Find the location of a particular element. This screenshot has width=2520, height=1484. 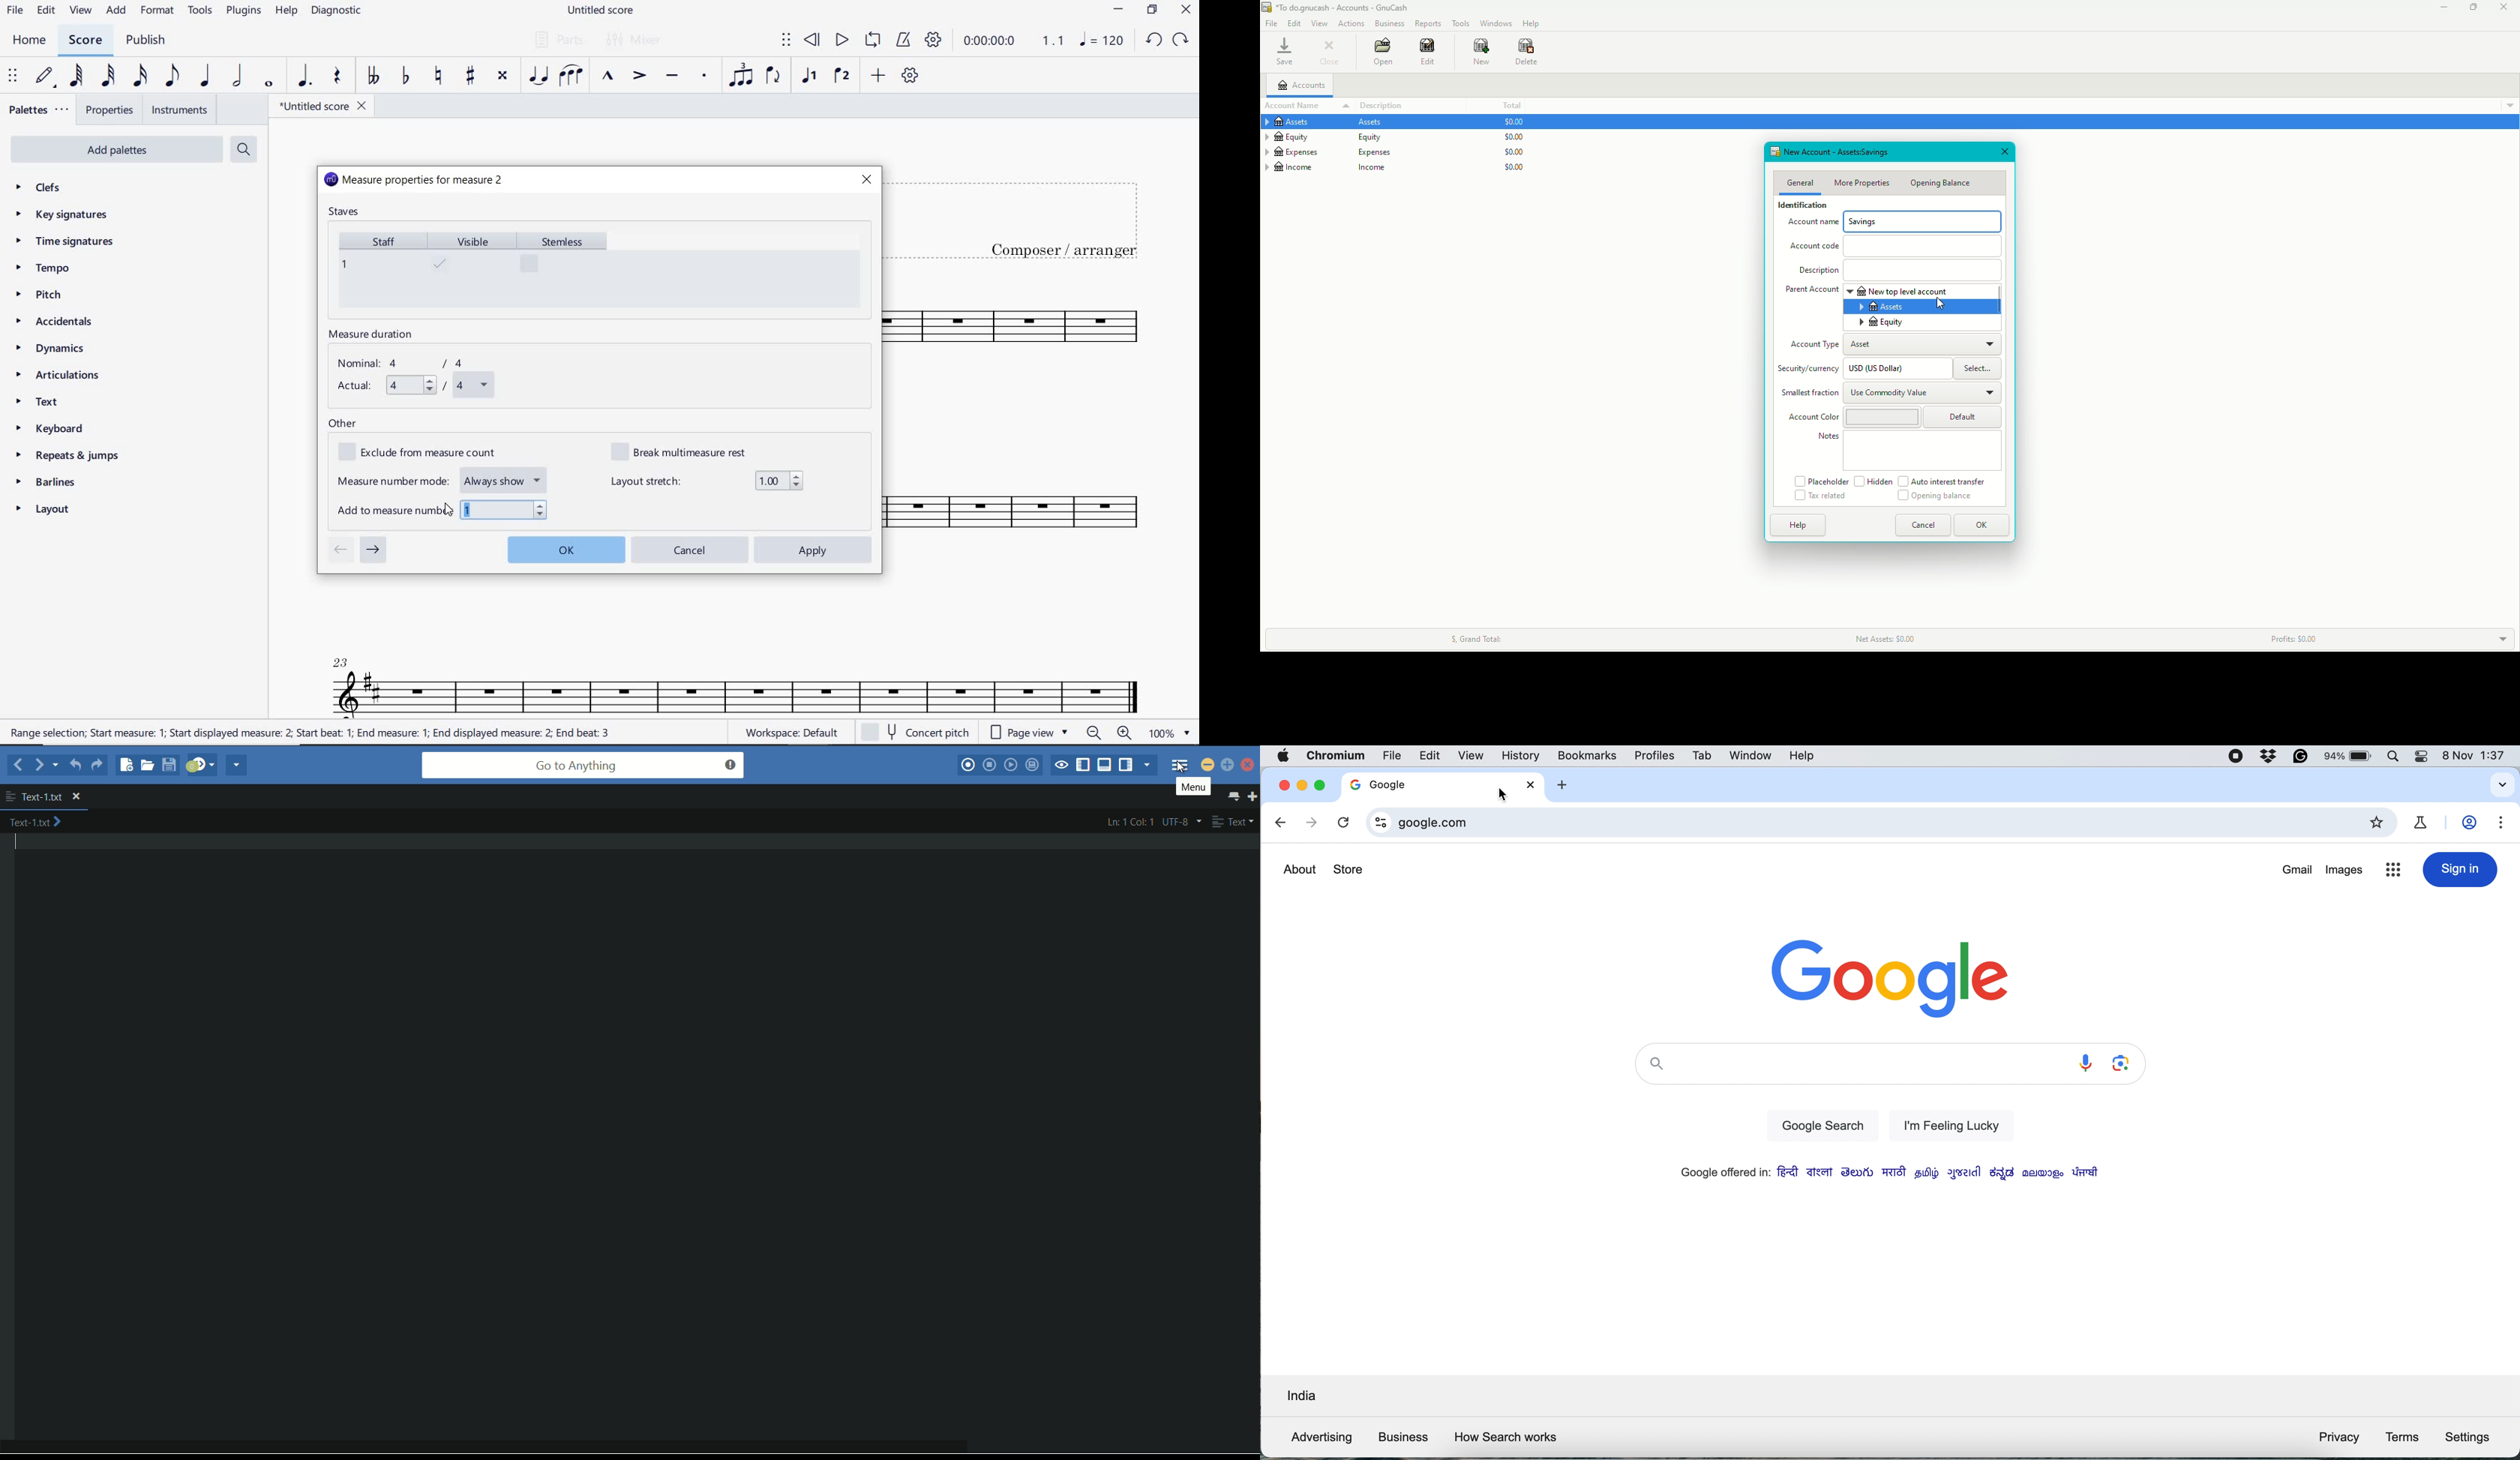

MARCATO is located at coordinates (606, 77).